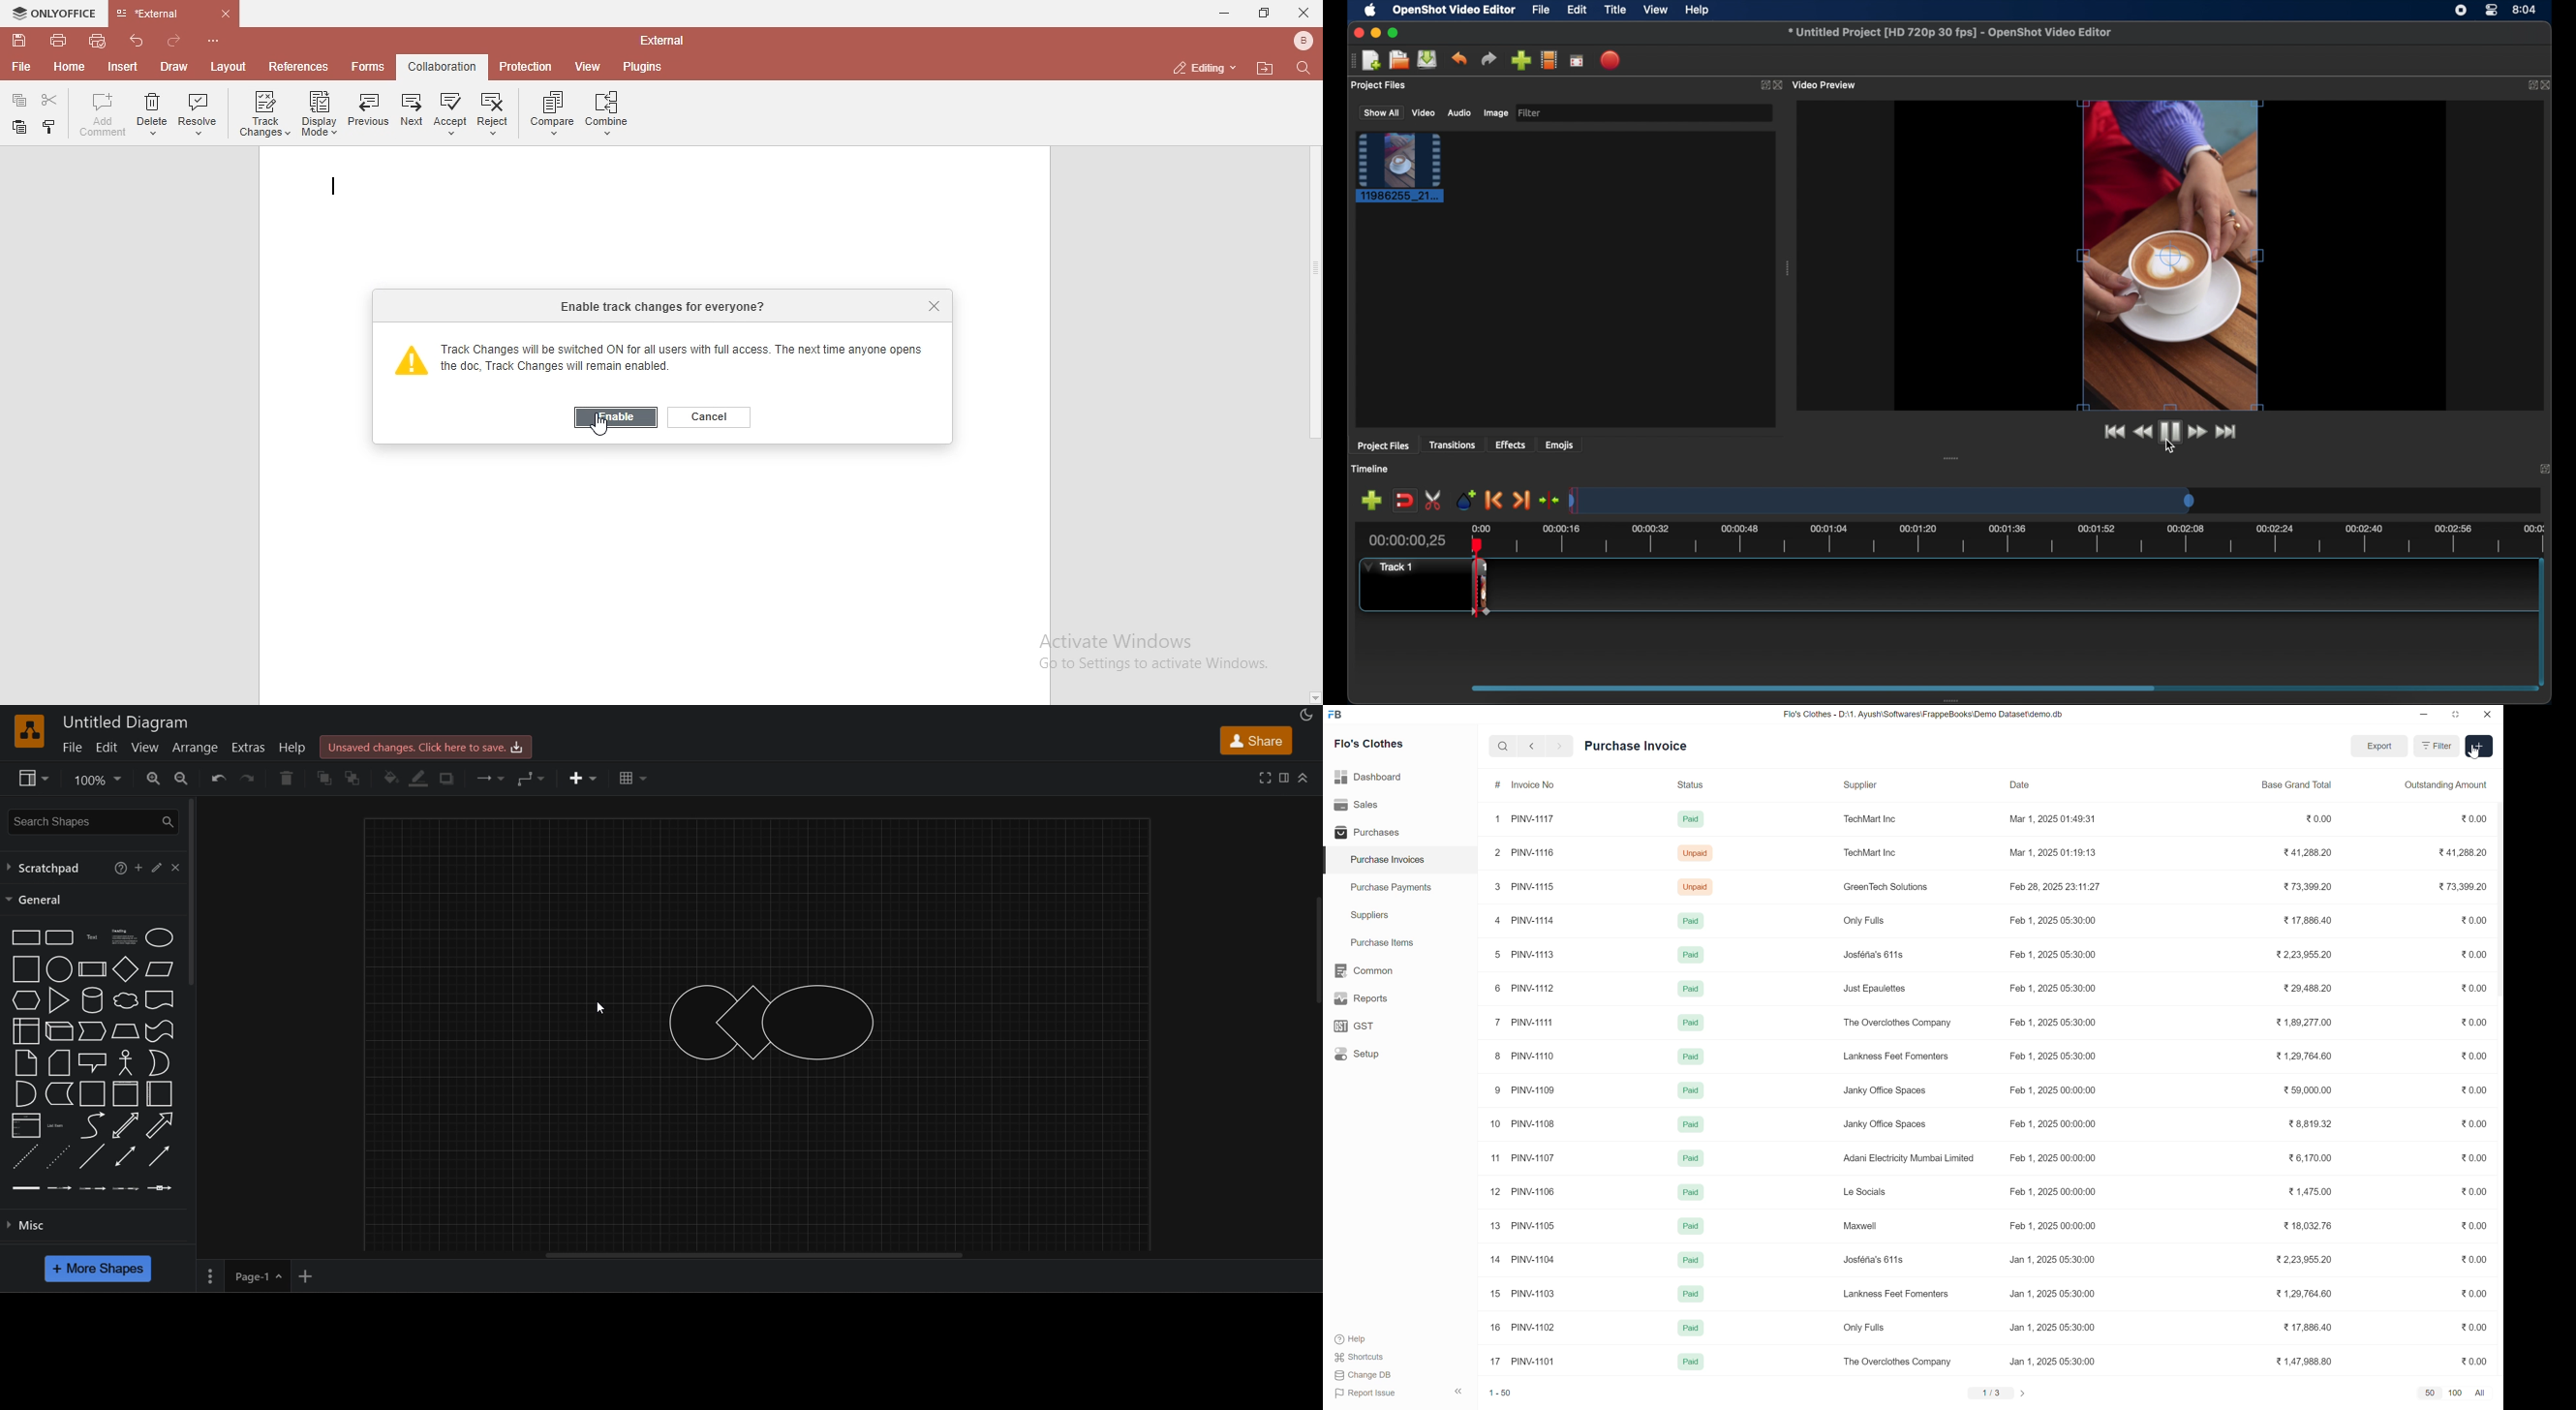 This screenshot has height=1428, width=2576. Describe the element at coordinates (1909, 1158) in the screenshot. I see `Adani Electricity Mumbai Limited` at that location.